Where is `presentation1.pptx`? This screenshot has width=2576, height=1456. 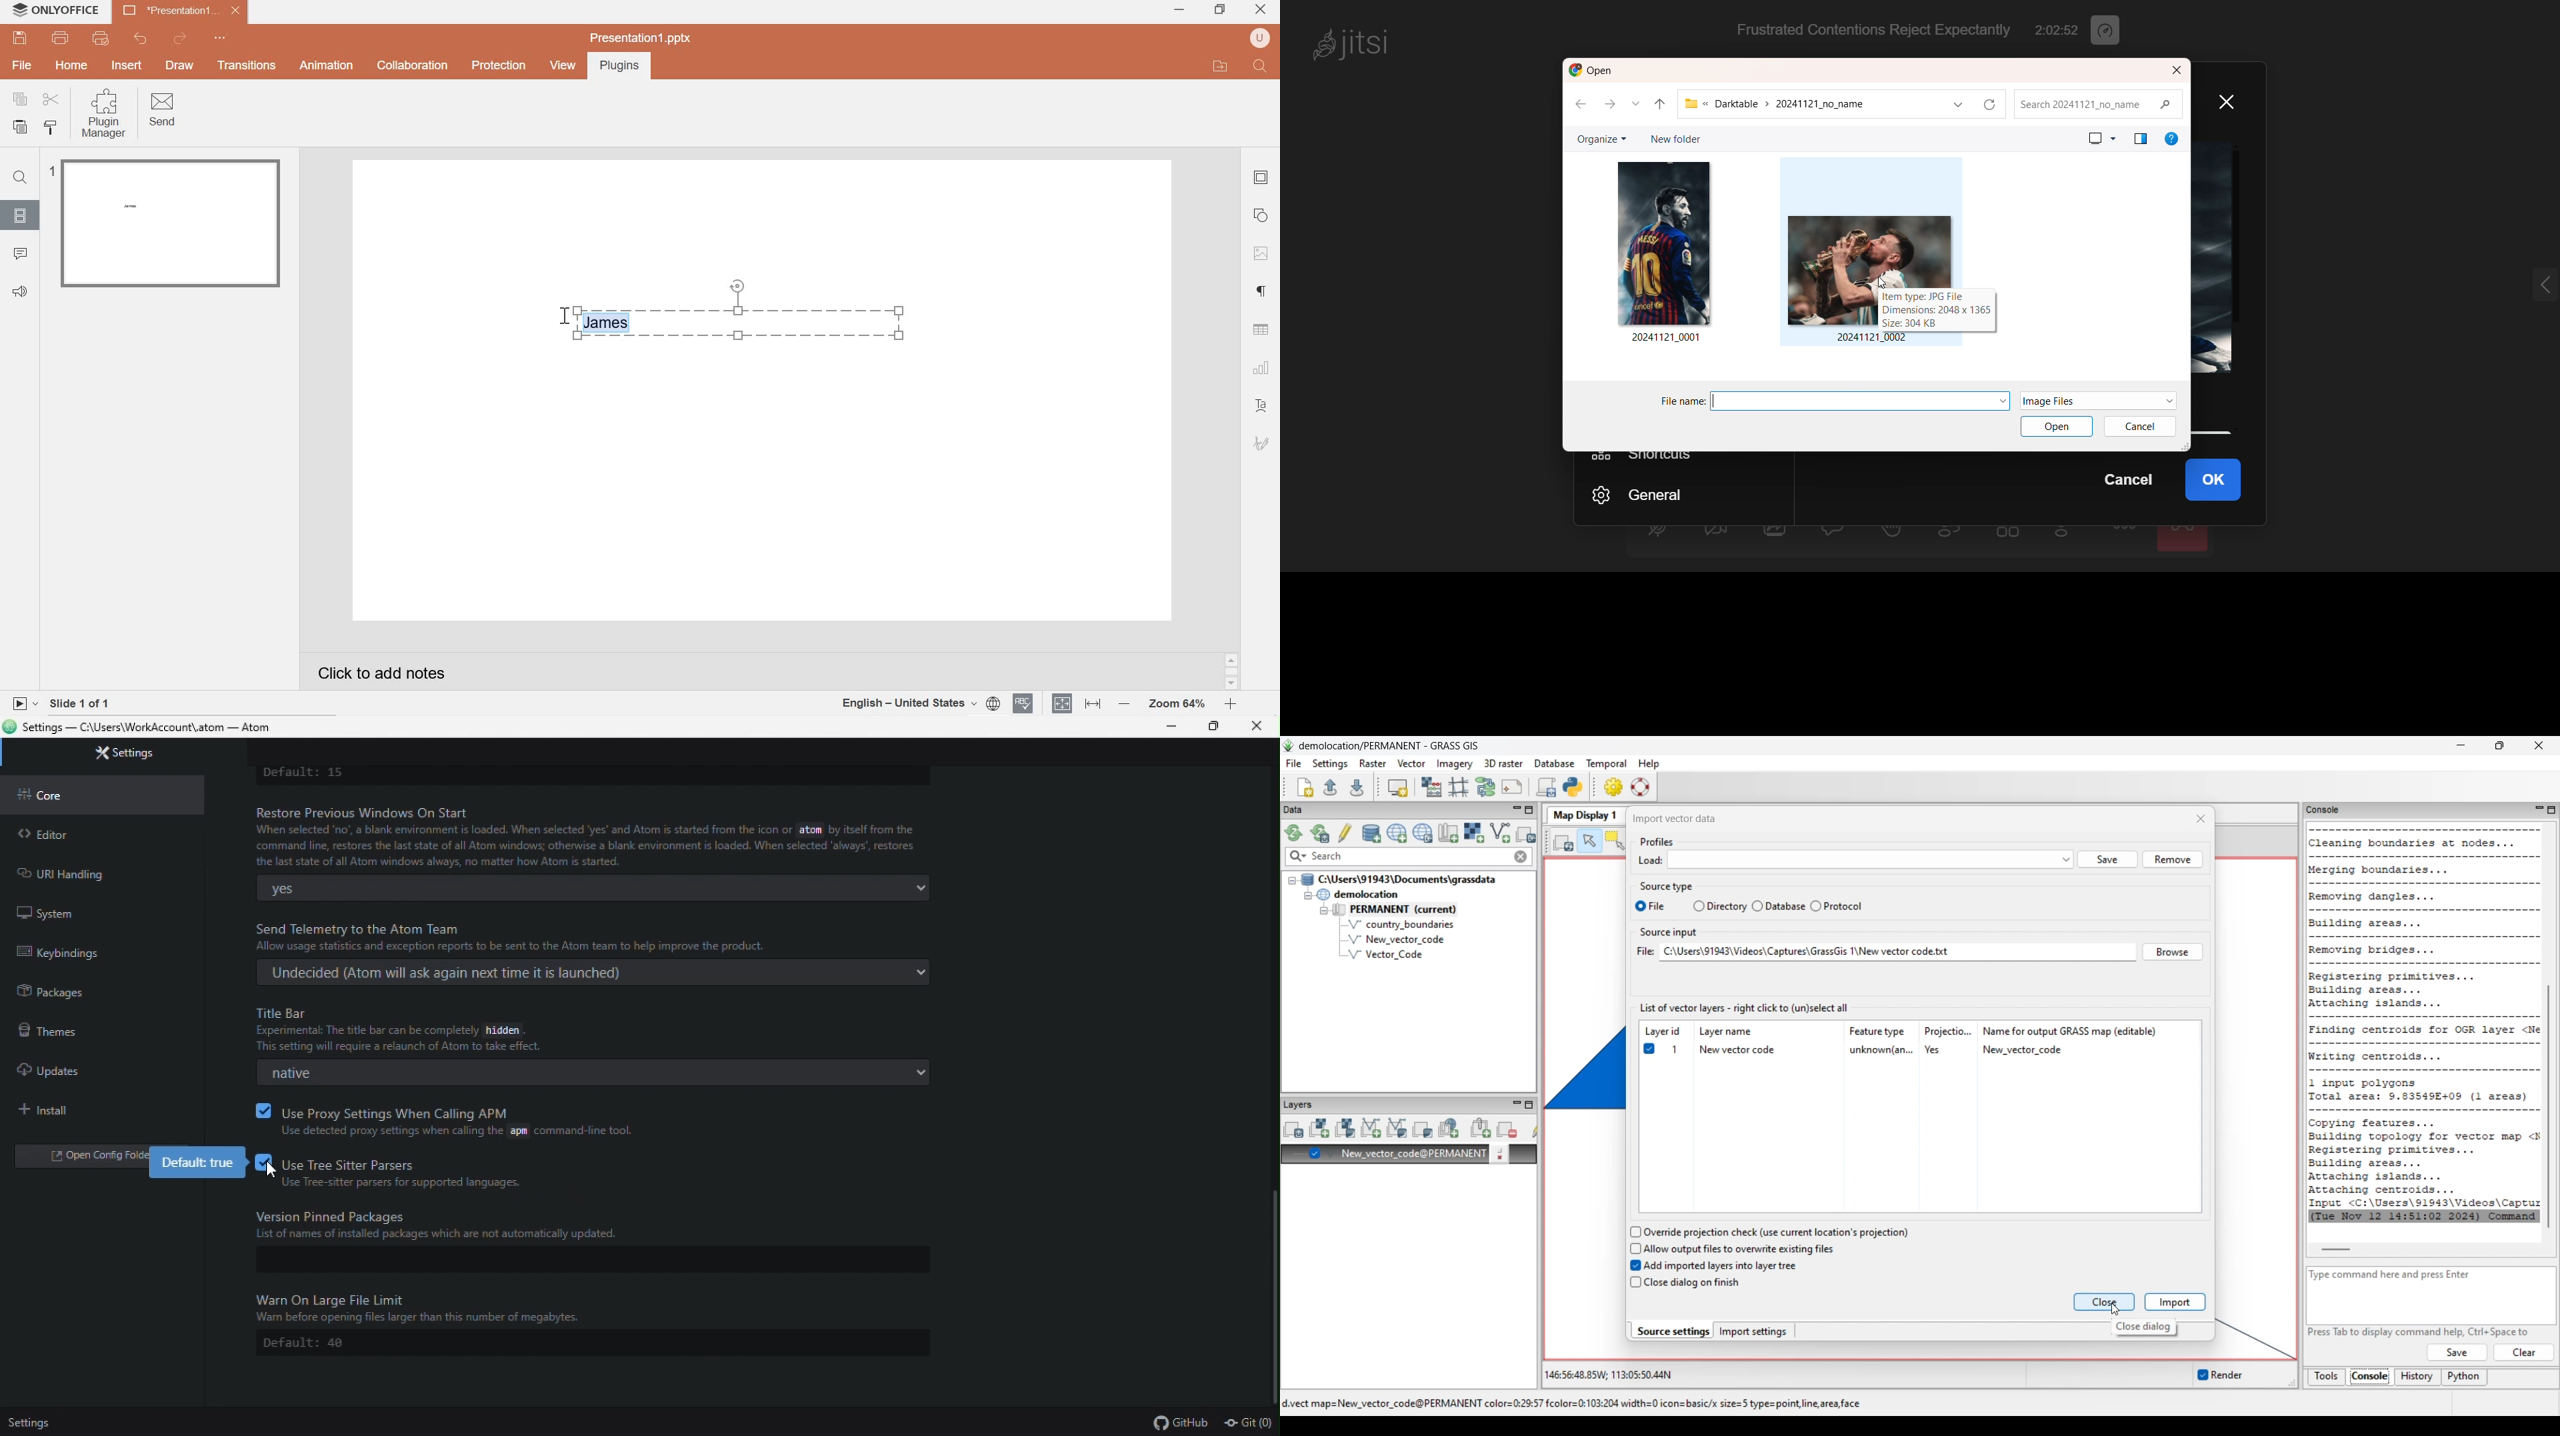
presentation1.pptx is located at coordinates (640, 37).